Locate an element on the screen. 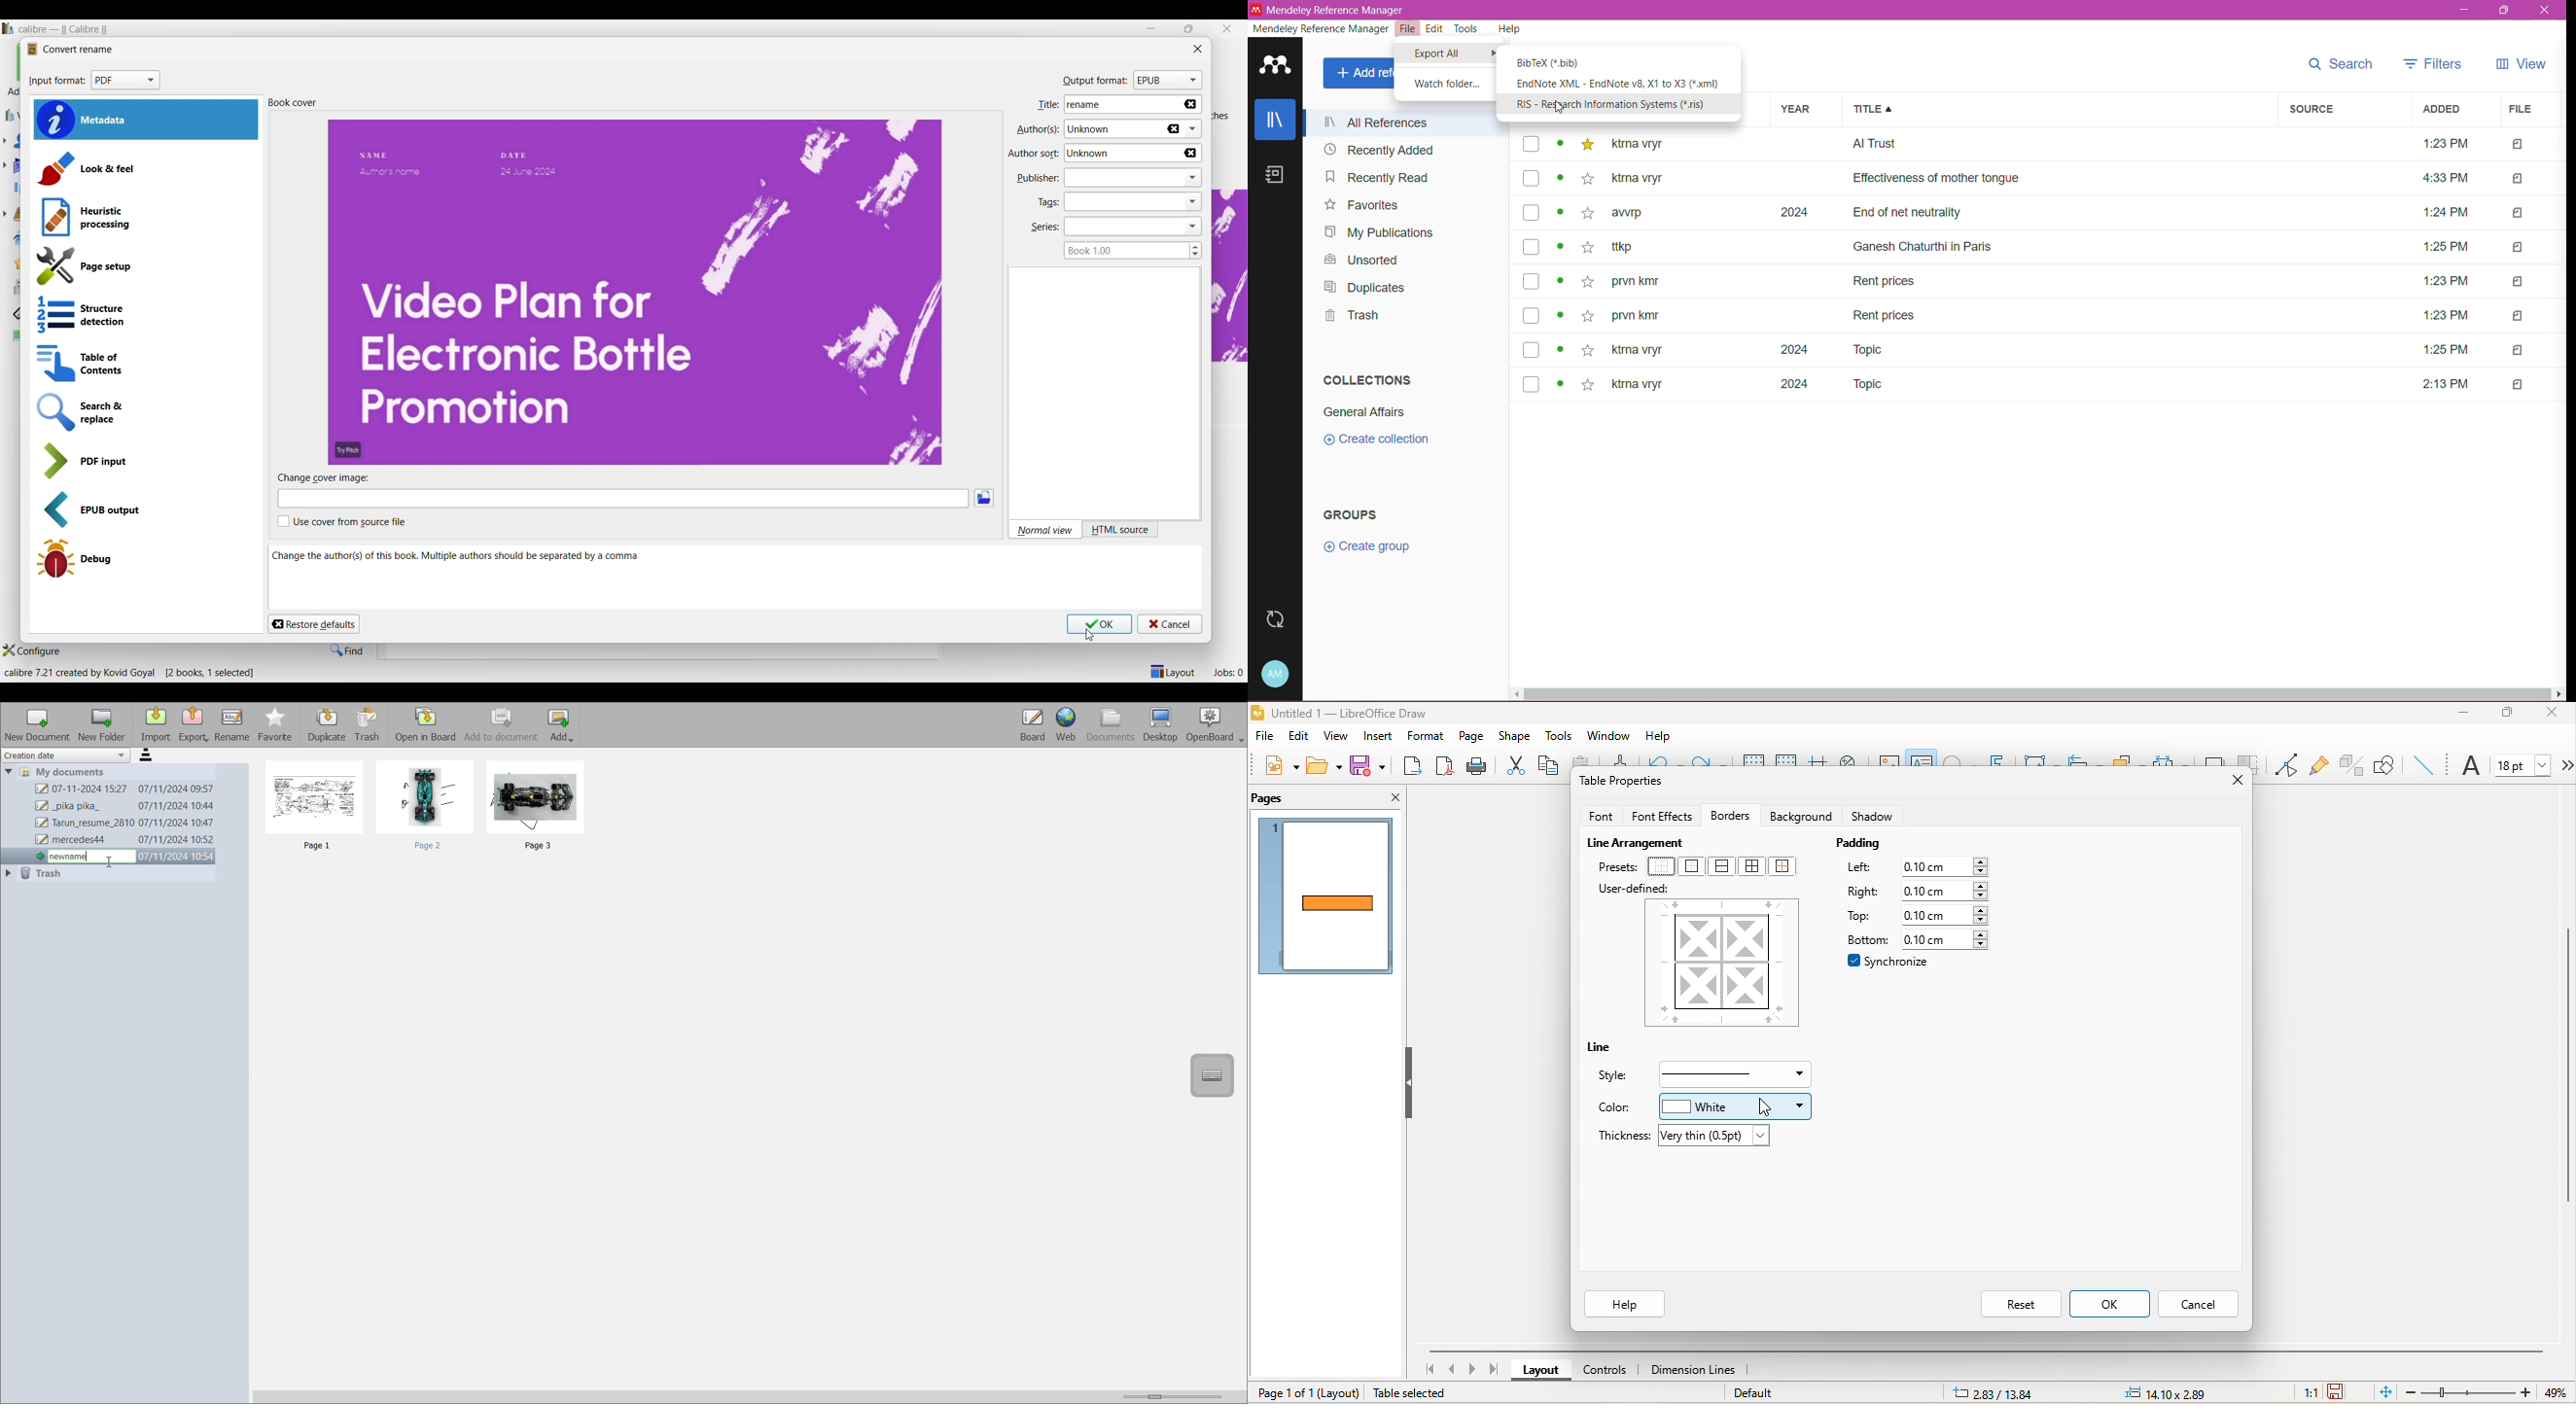  help is located at coordinates (1624, 1304).